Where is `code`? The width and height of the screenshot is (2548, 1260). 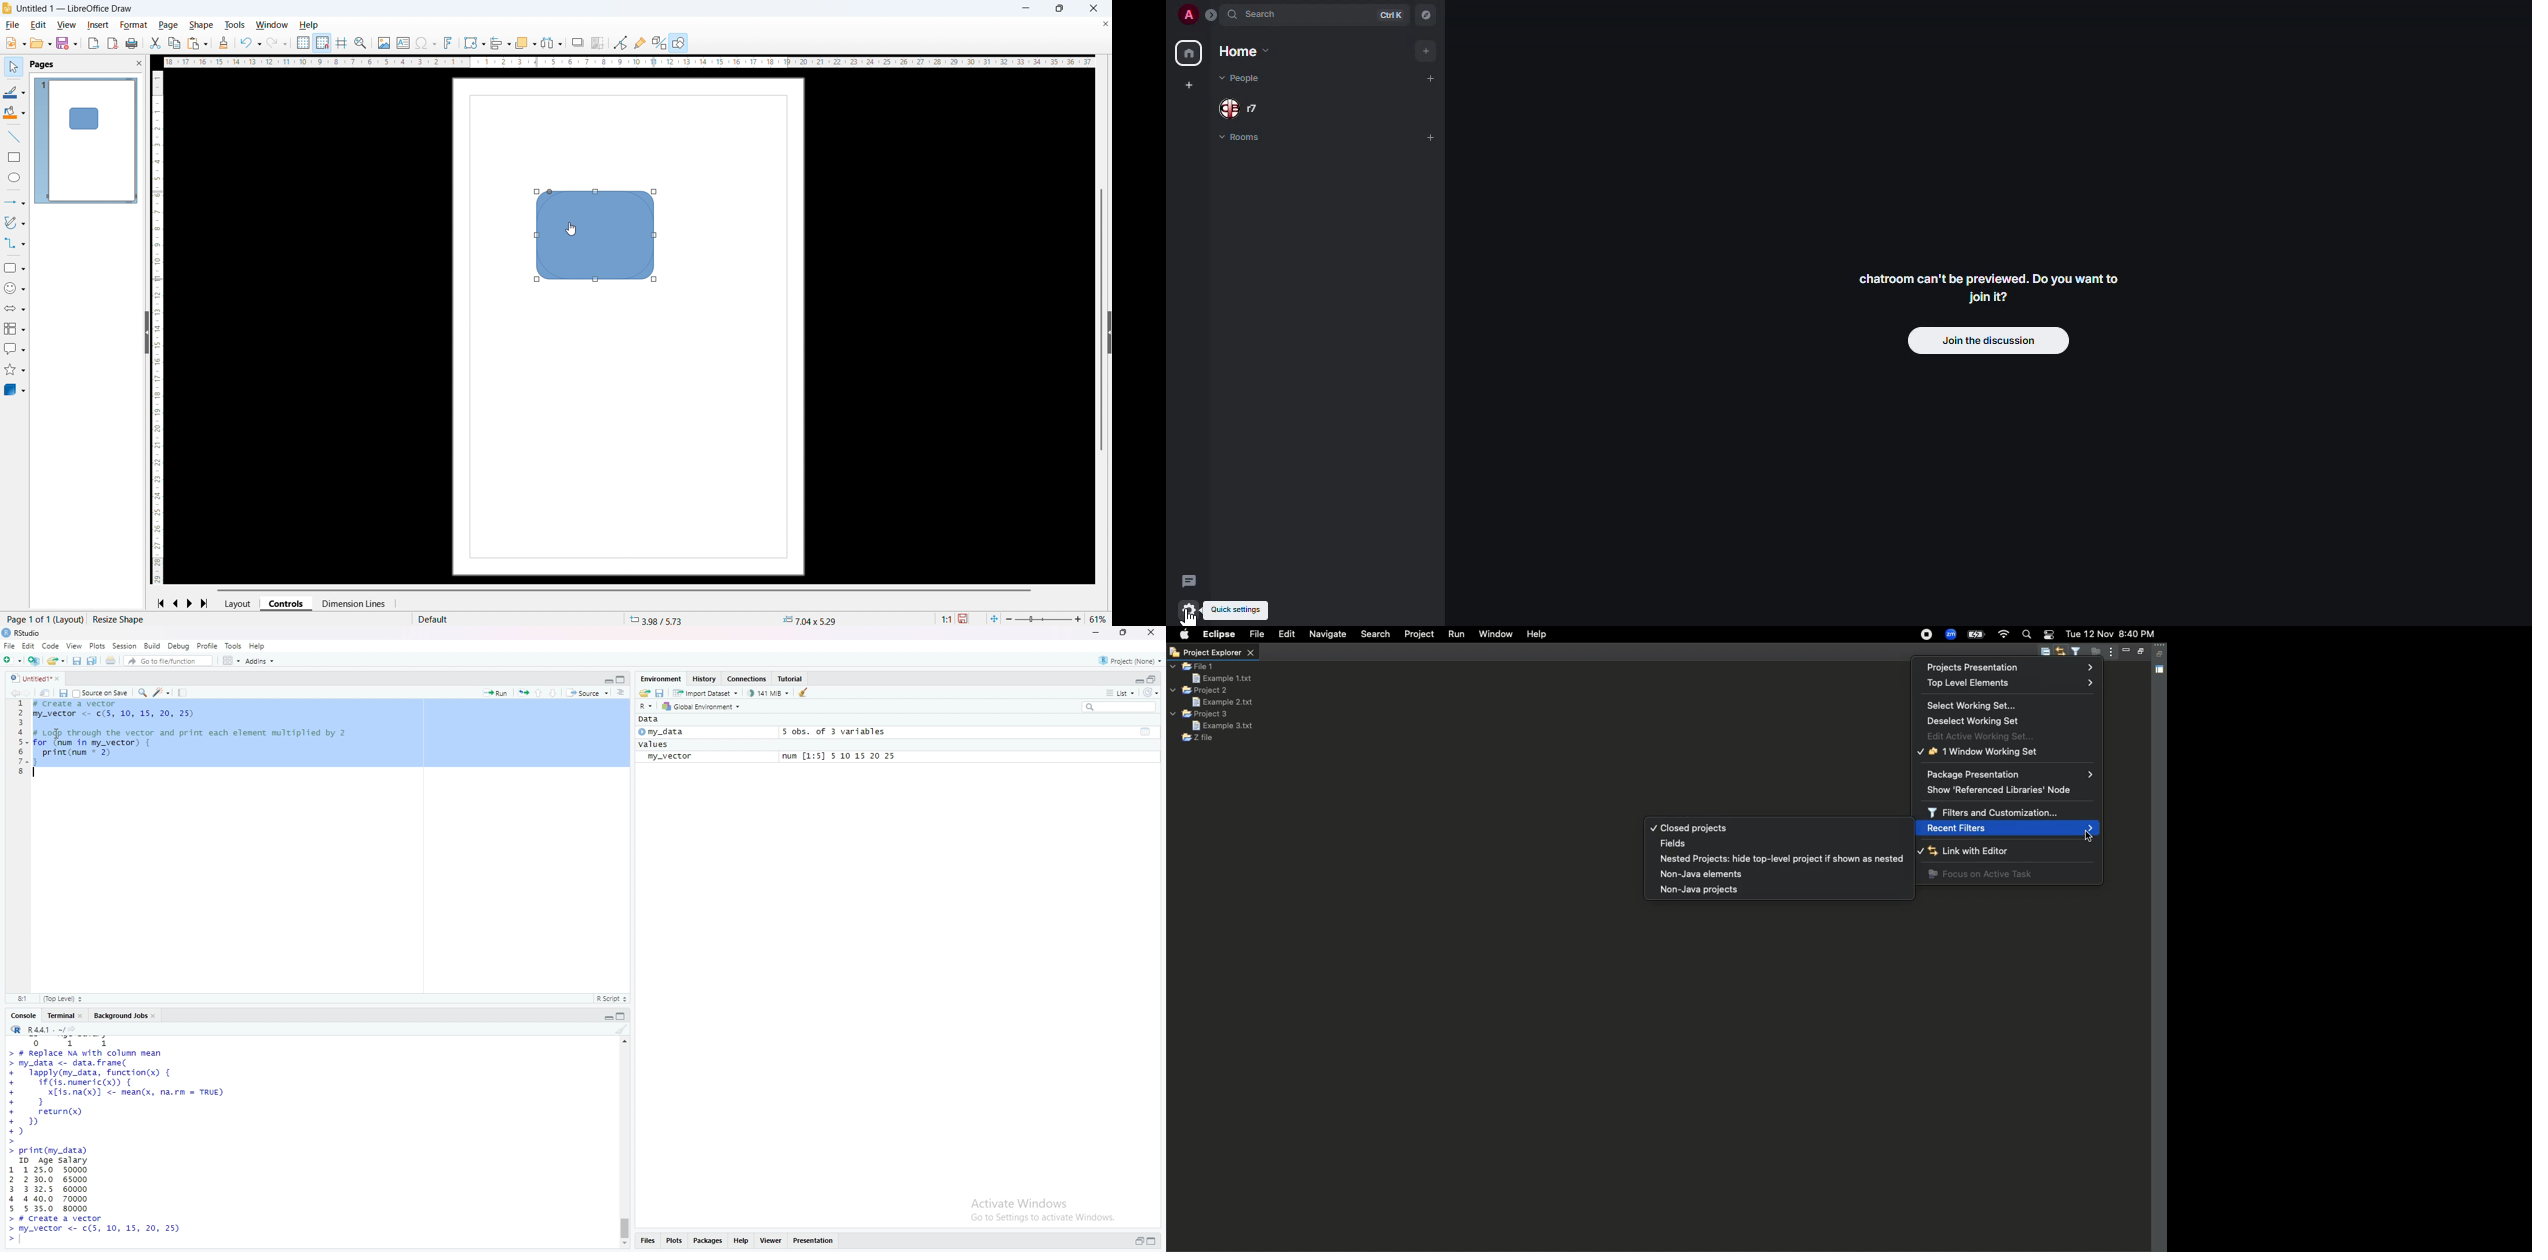 code is located at coordinates (50, 646).